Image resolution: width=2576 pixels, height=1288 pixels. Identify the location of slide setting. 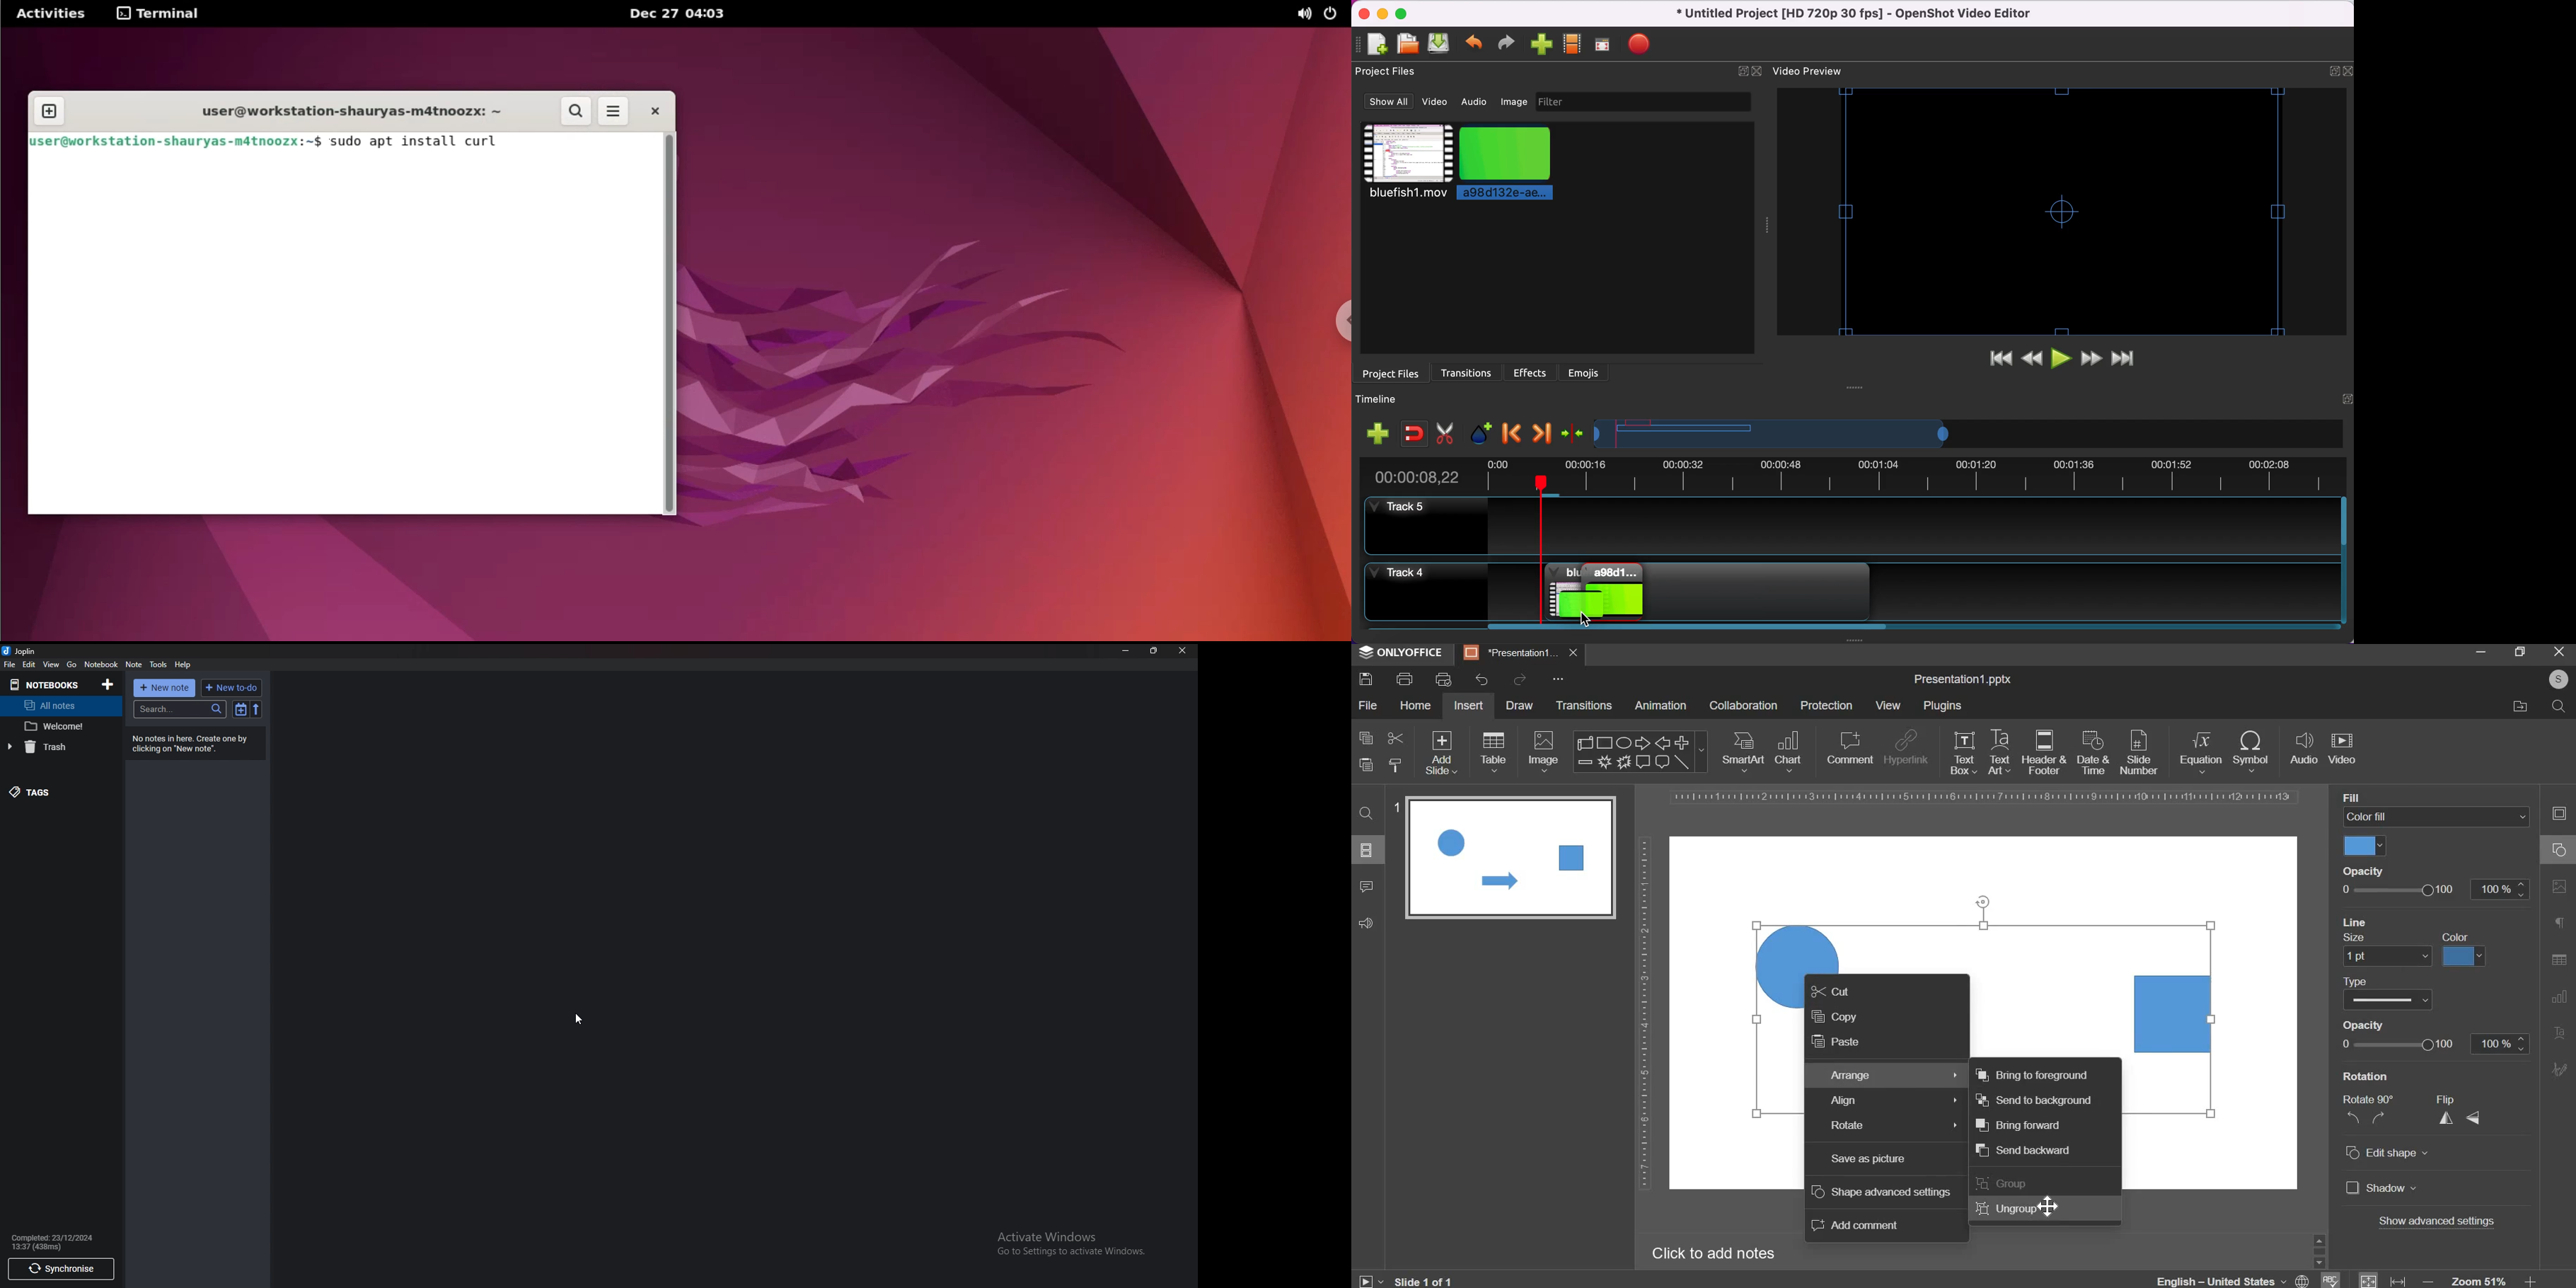
(2558, 813).